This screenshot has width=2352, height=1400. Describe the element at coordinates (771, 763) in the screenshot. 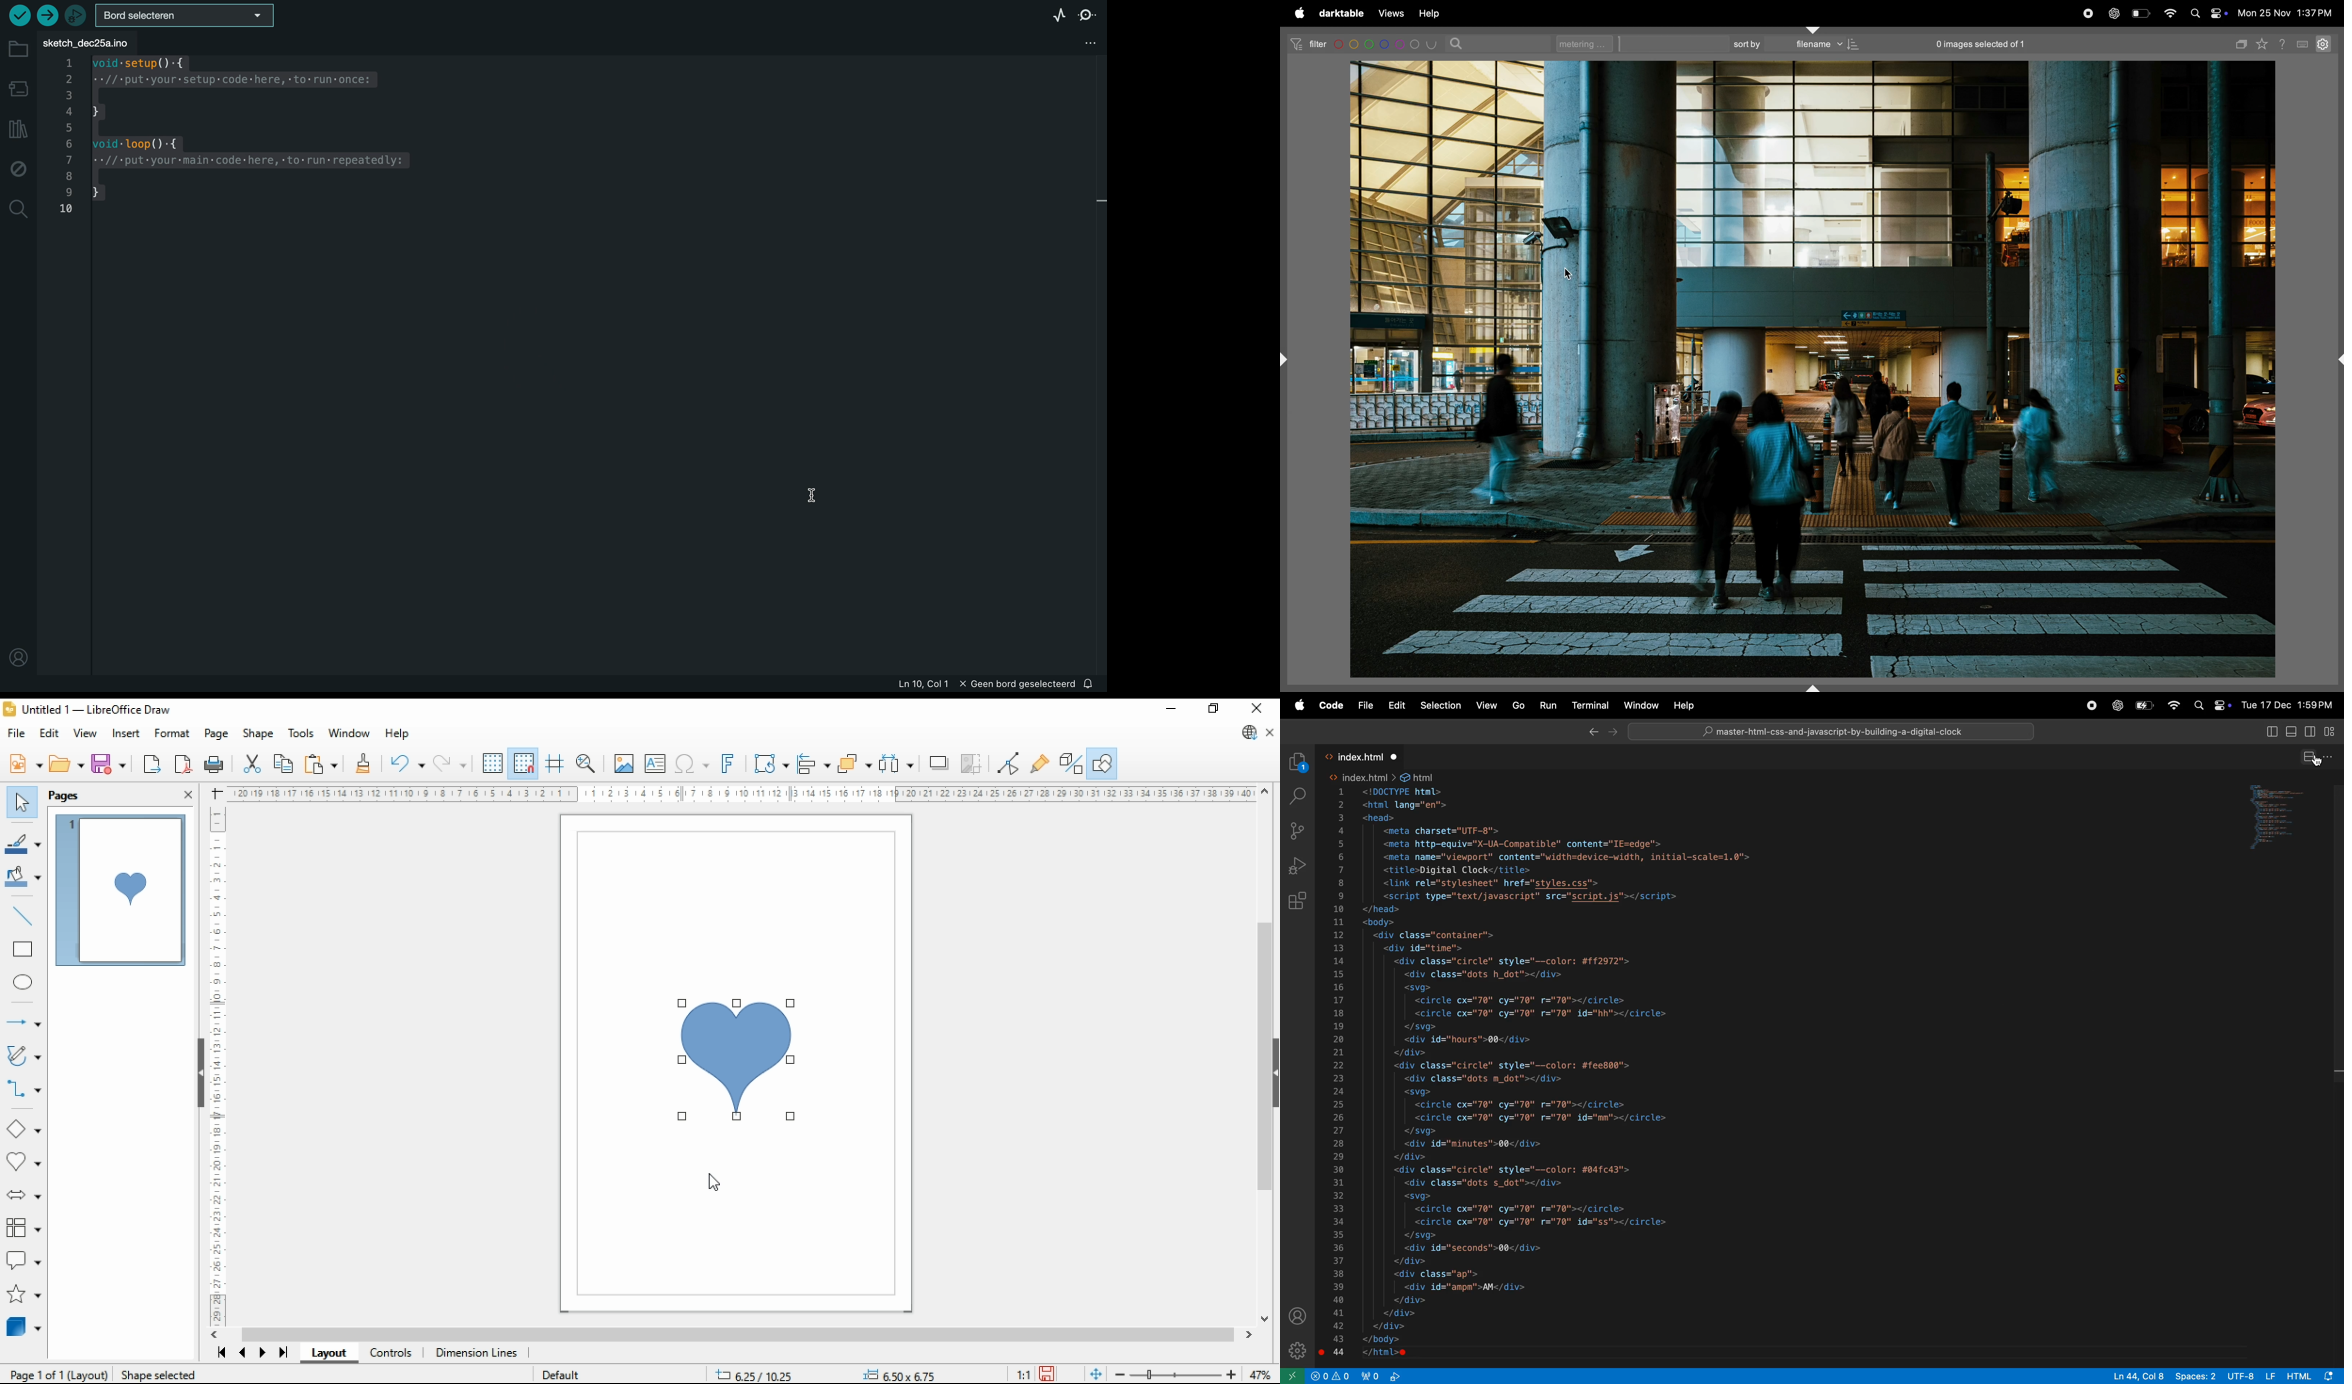

I see `transformations` at that location.